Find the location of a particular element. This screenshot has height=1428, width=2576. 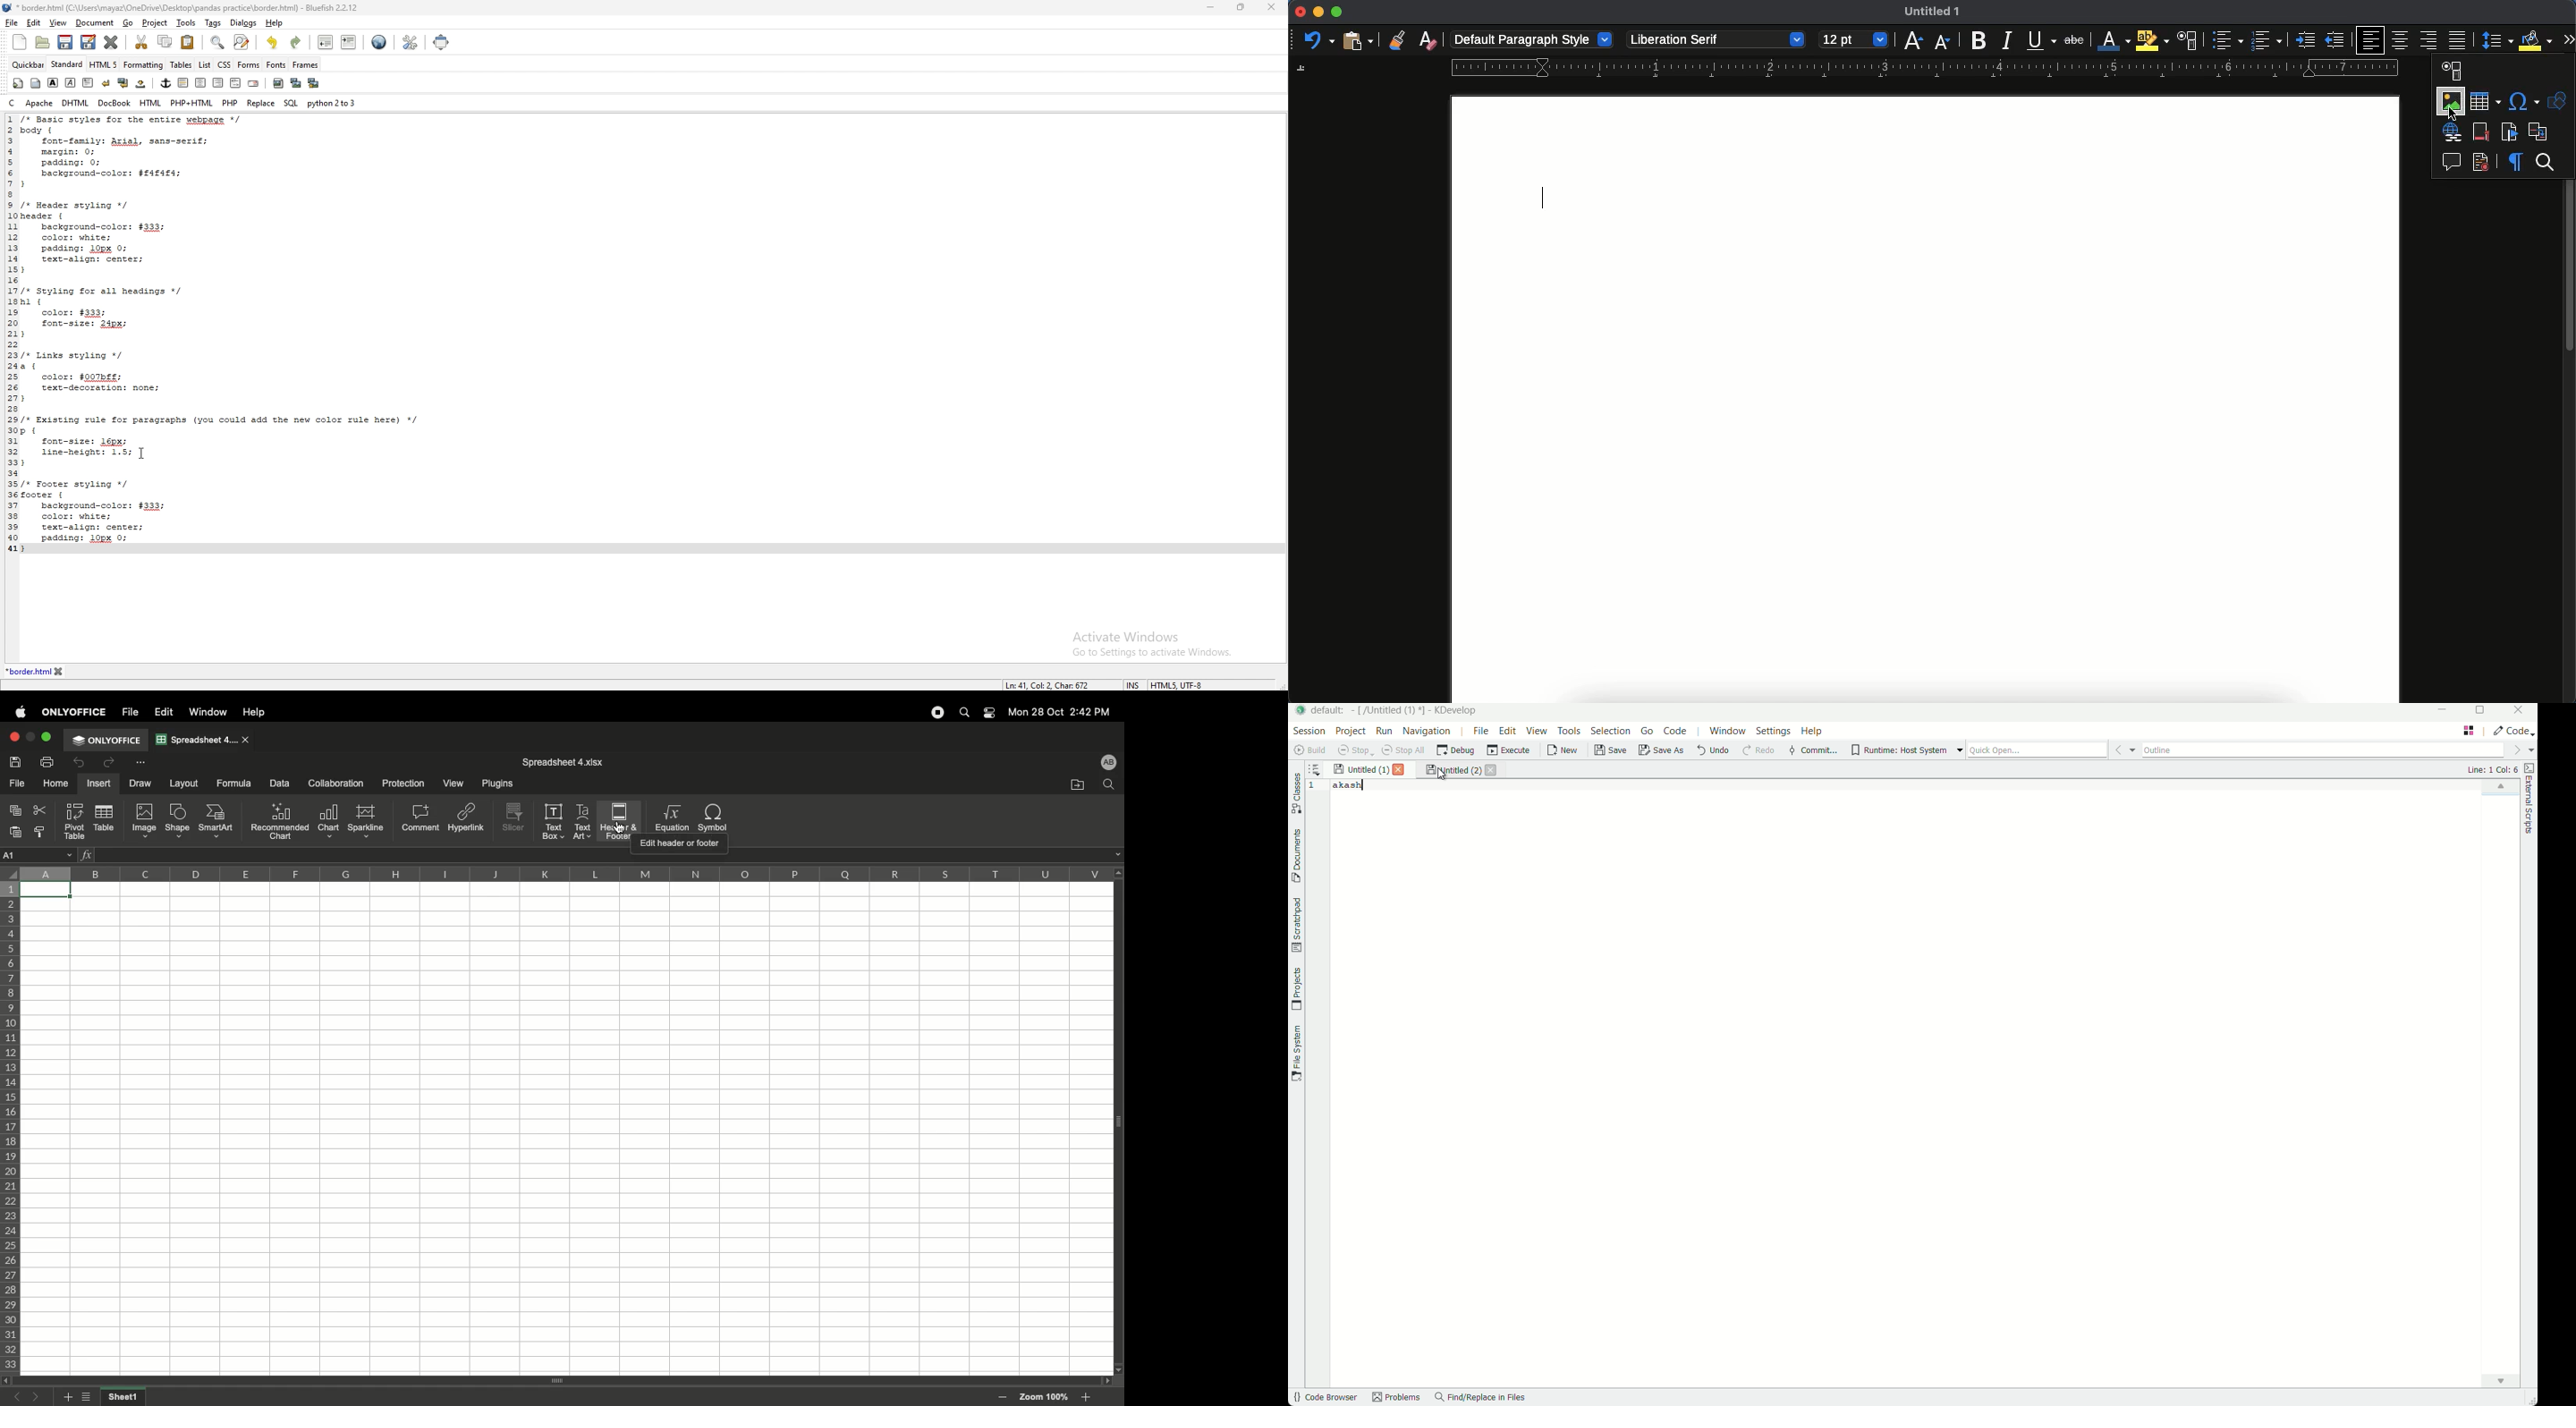

bullet is located at coordinates (2226, 40).